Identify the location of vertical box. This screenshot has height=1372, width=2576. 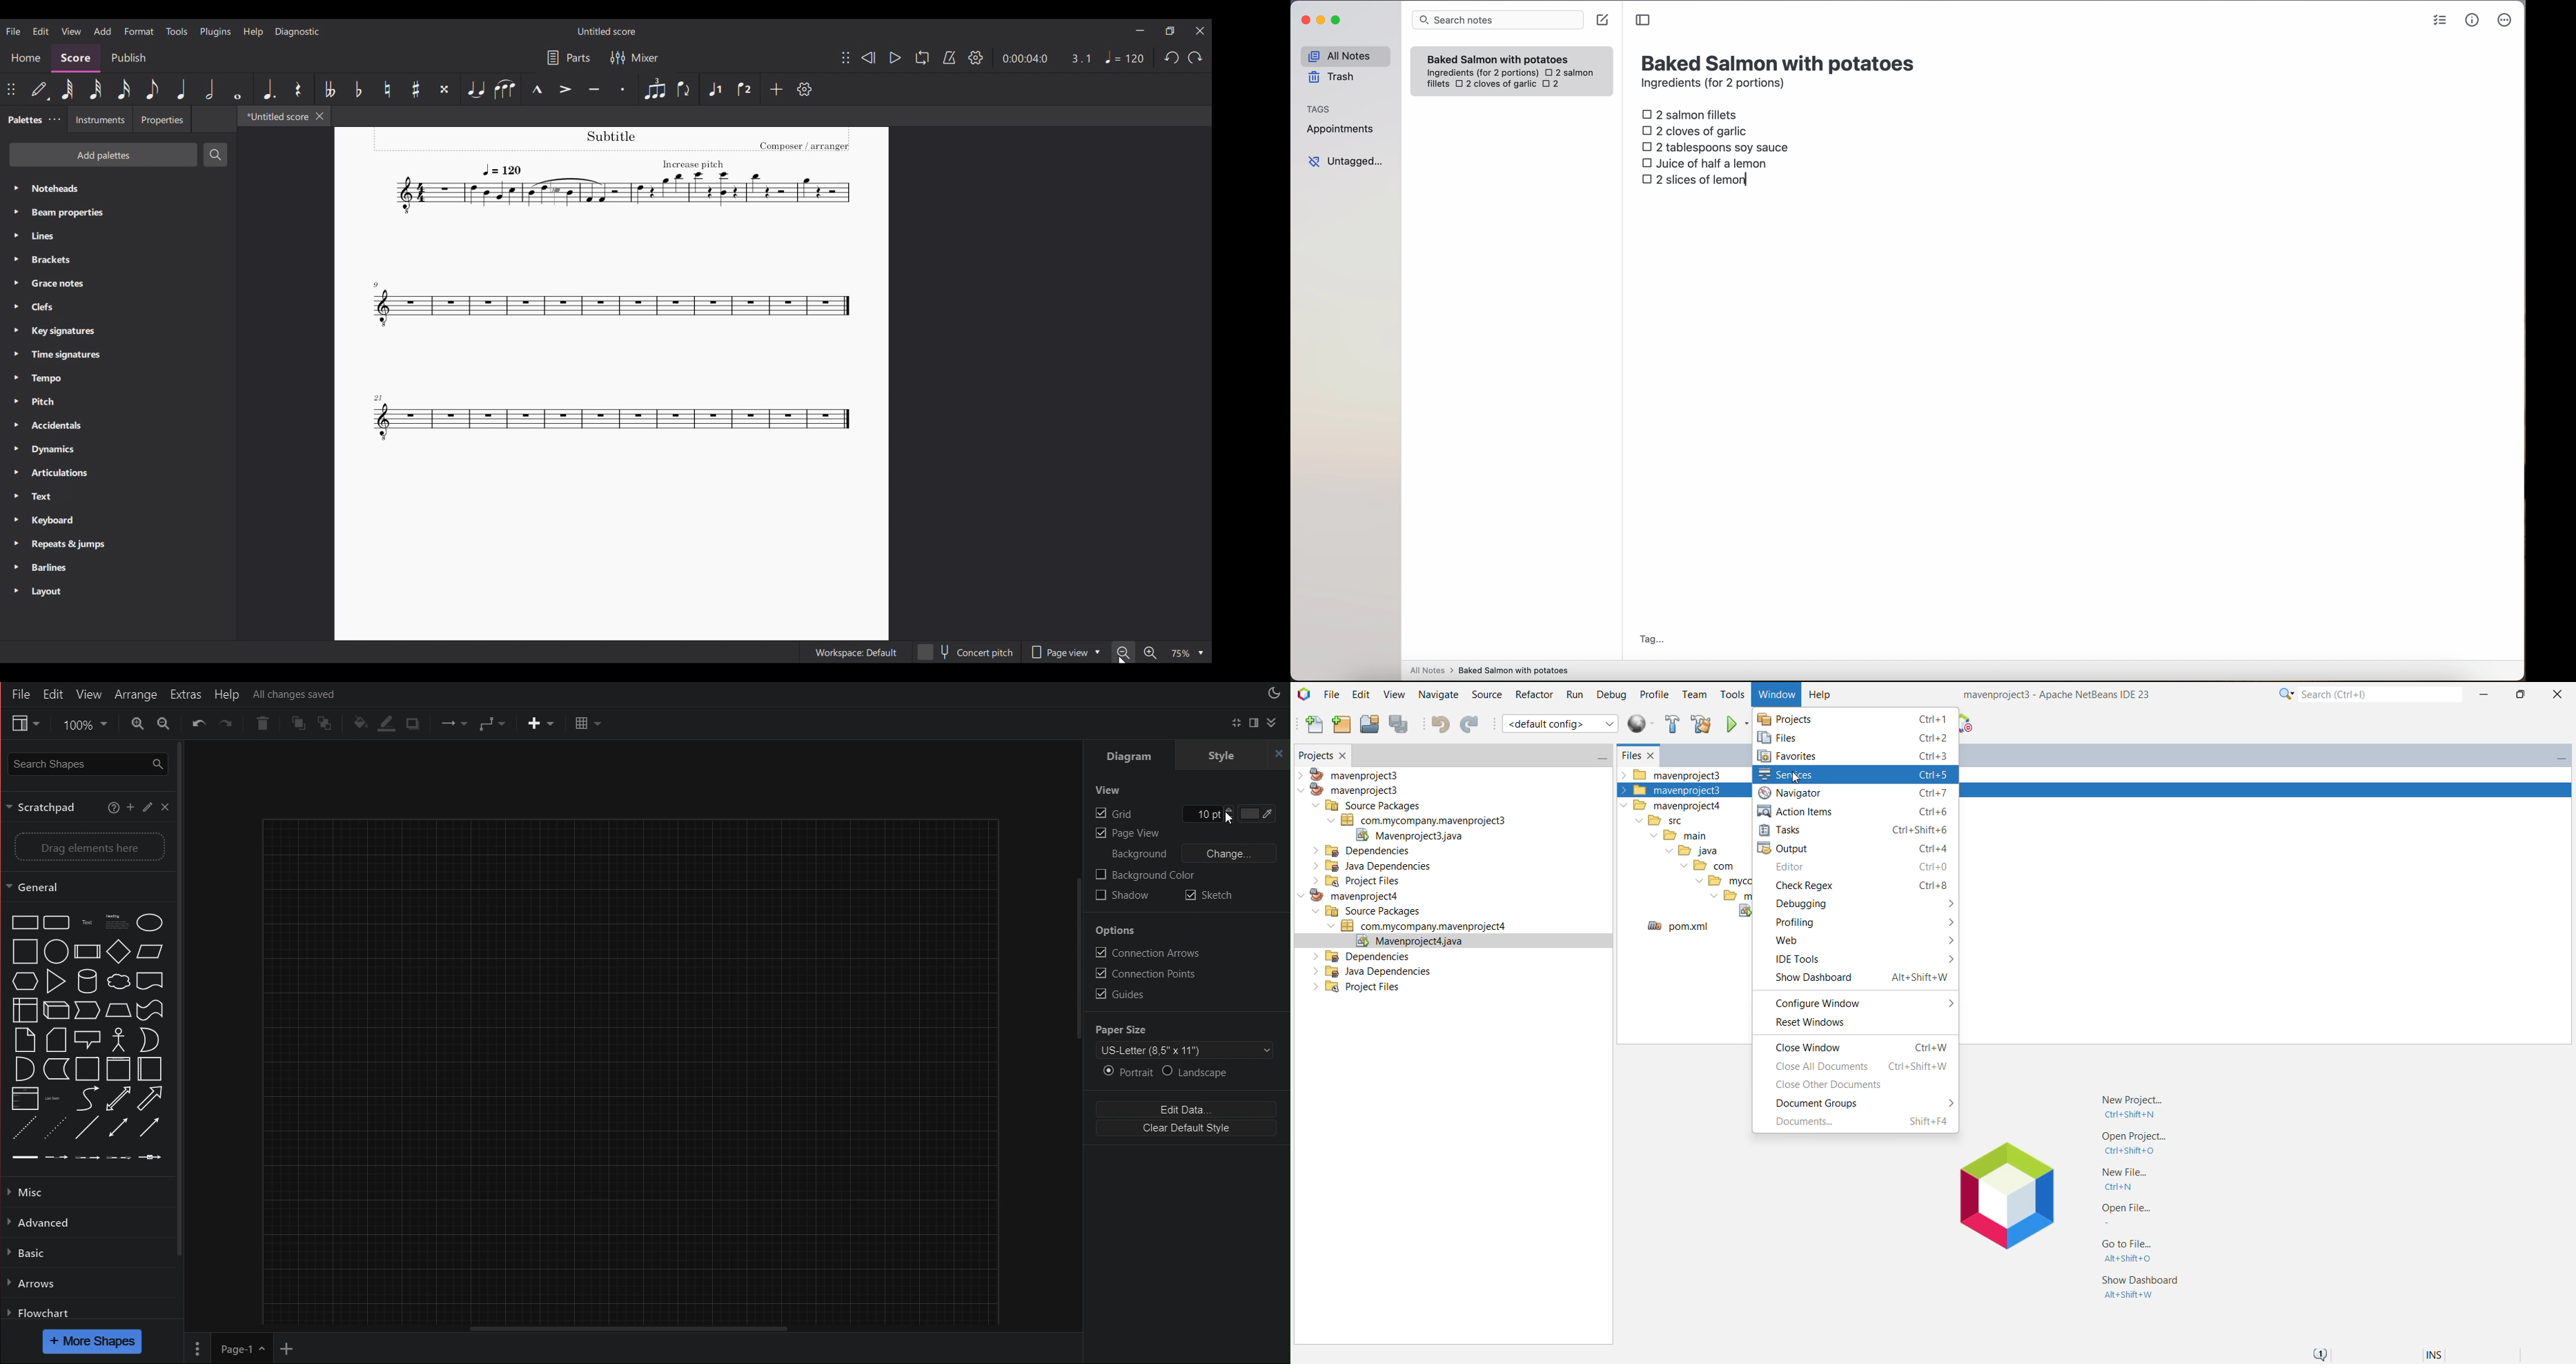
(86, 1069).